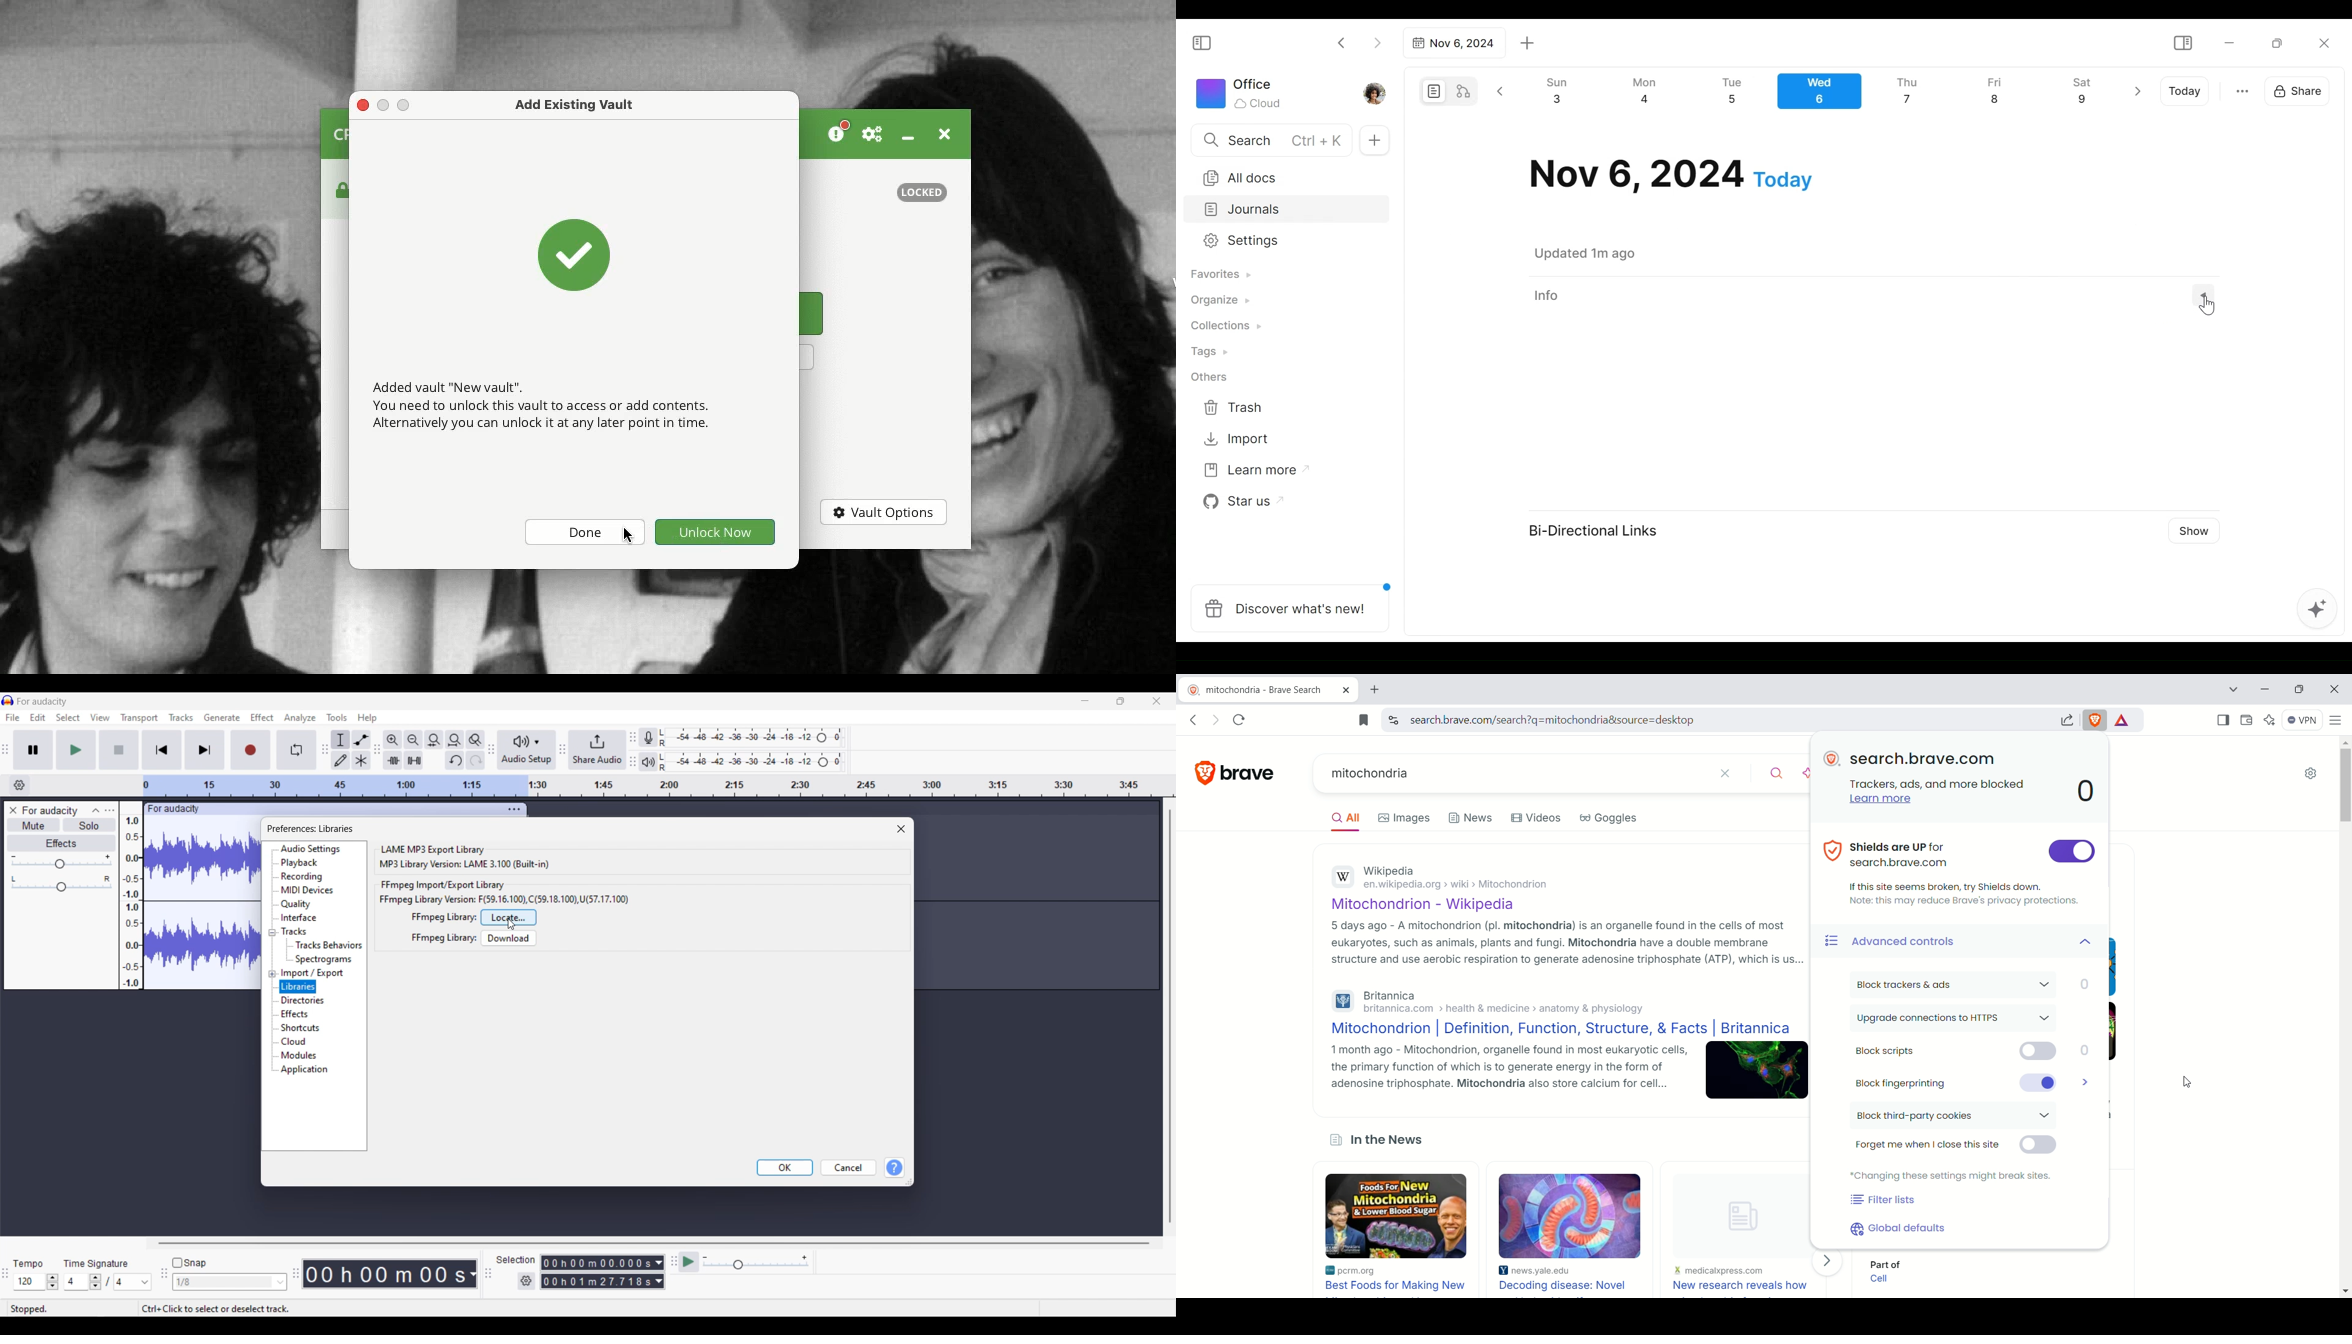 This screenshot has height=1344, width=2352. What do you see at coordinates (326, 959) in the screenshot?
I see `Spectrograms` at bounding box center [326, 959].